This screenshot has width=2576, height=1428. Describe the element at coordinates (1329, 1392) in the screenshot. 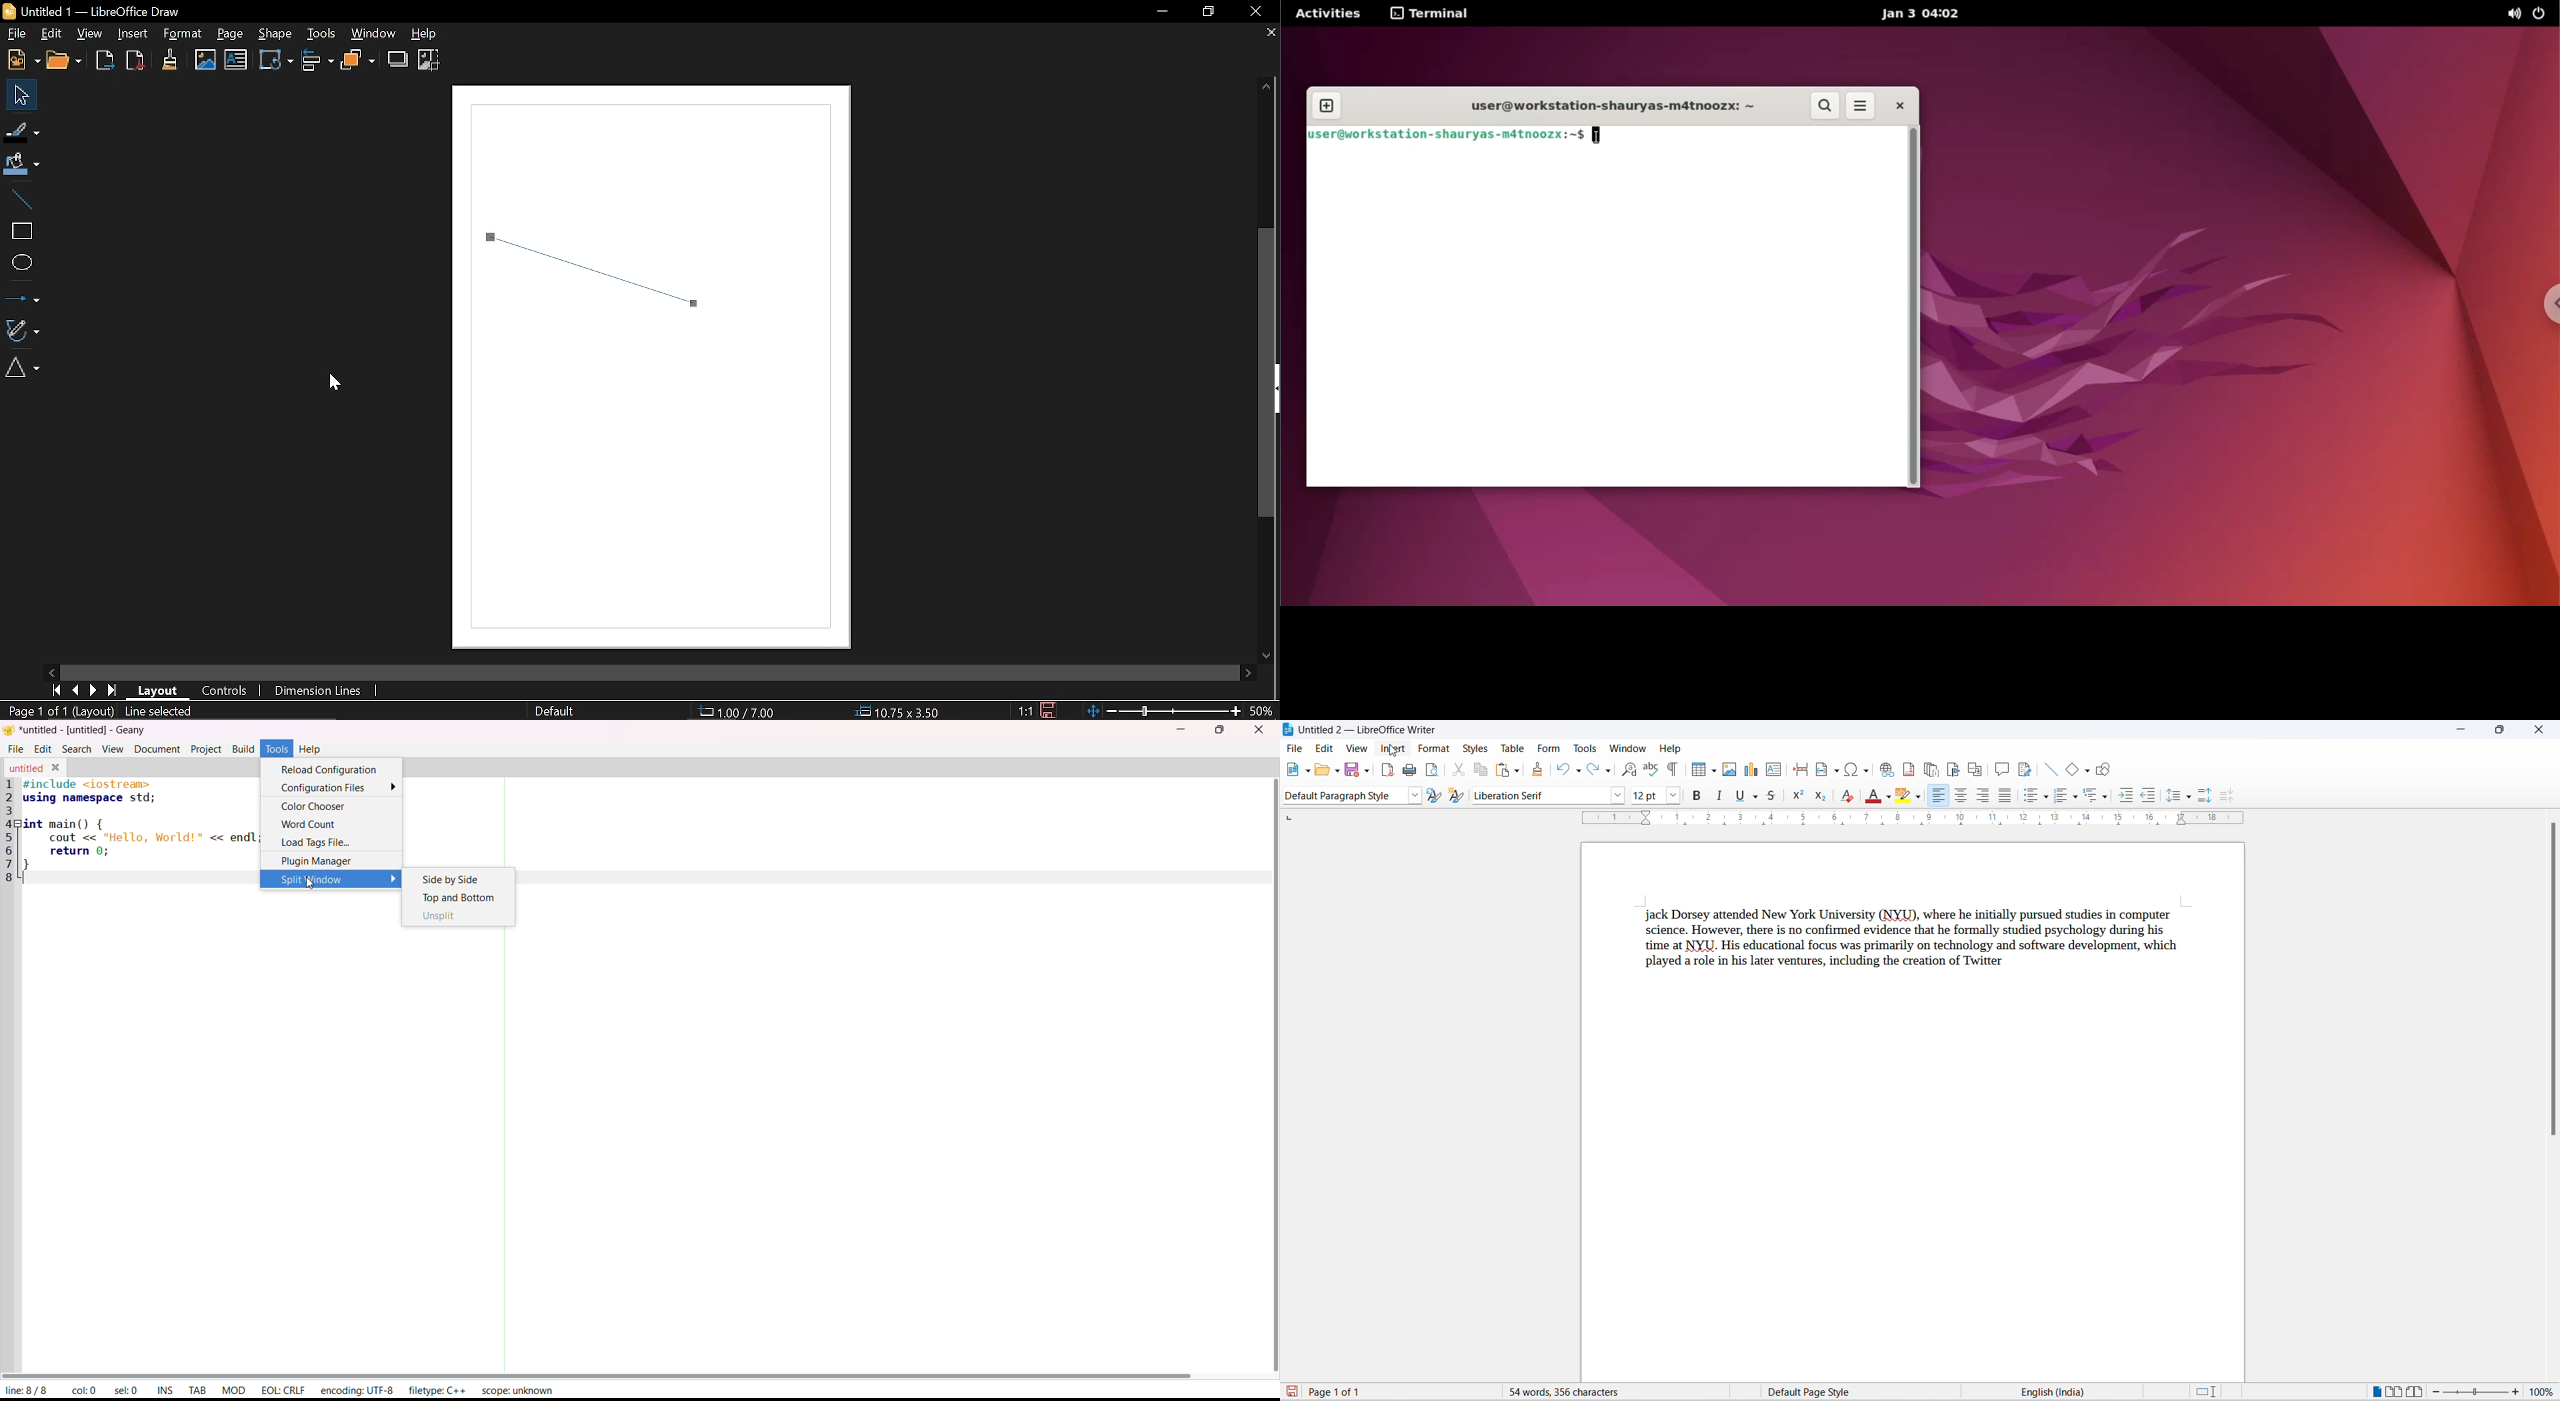

I see `Page 1 of 1` at that location.